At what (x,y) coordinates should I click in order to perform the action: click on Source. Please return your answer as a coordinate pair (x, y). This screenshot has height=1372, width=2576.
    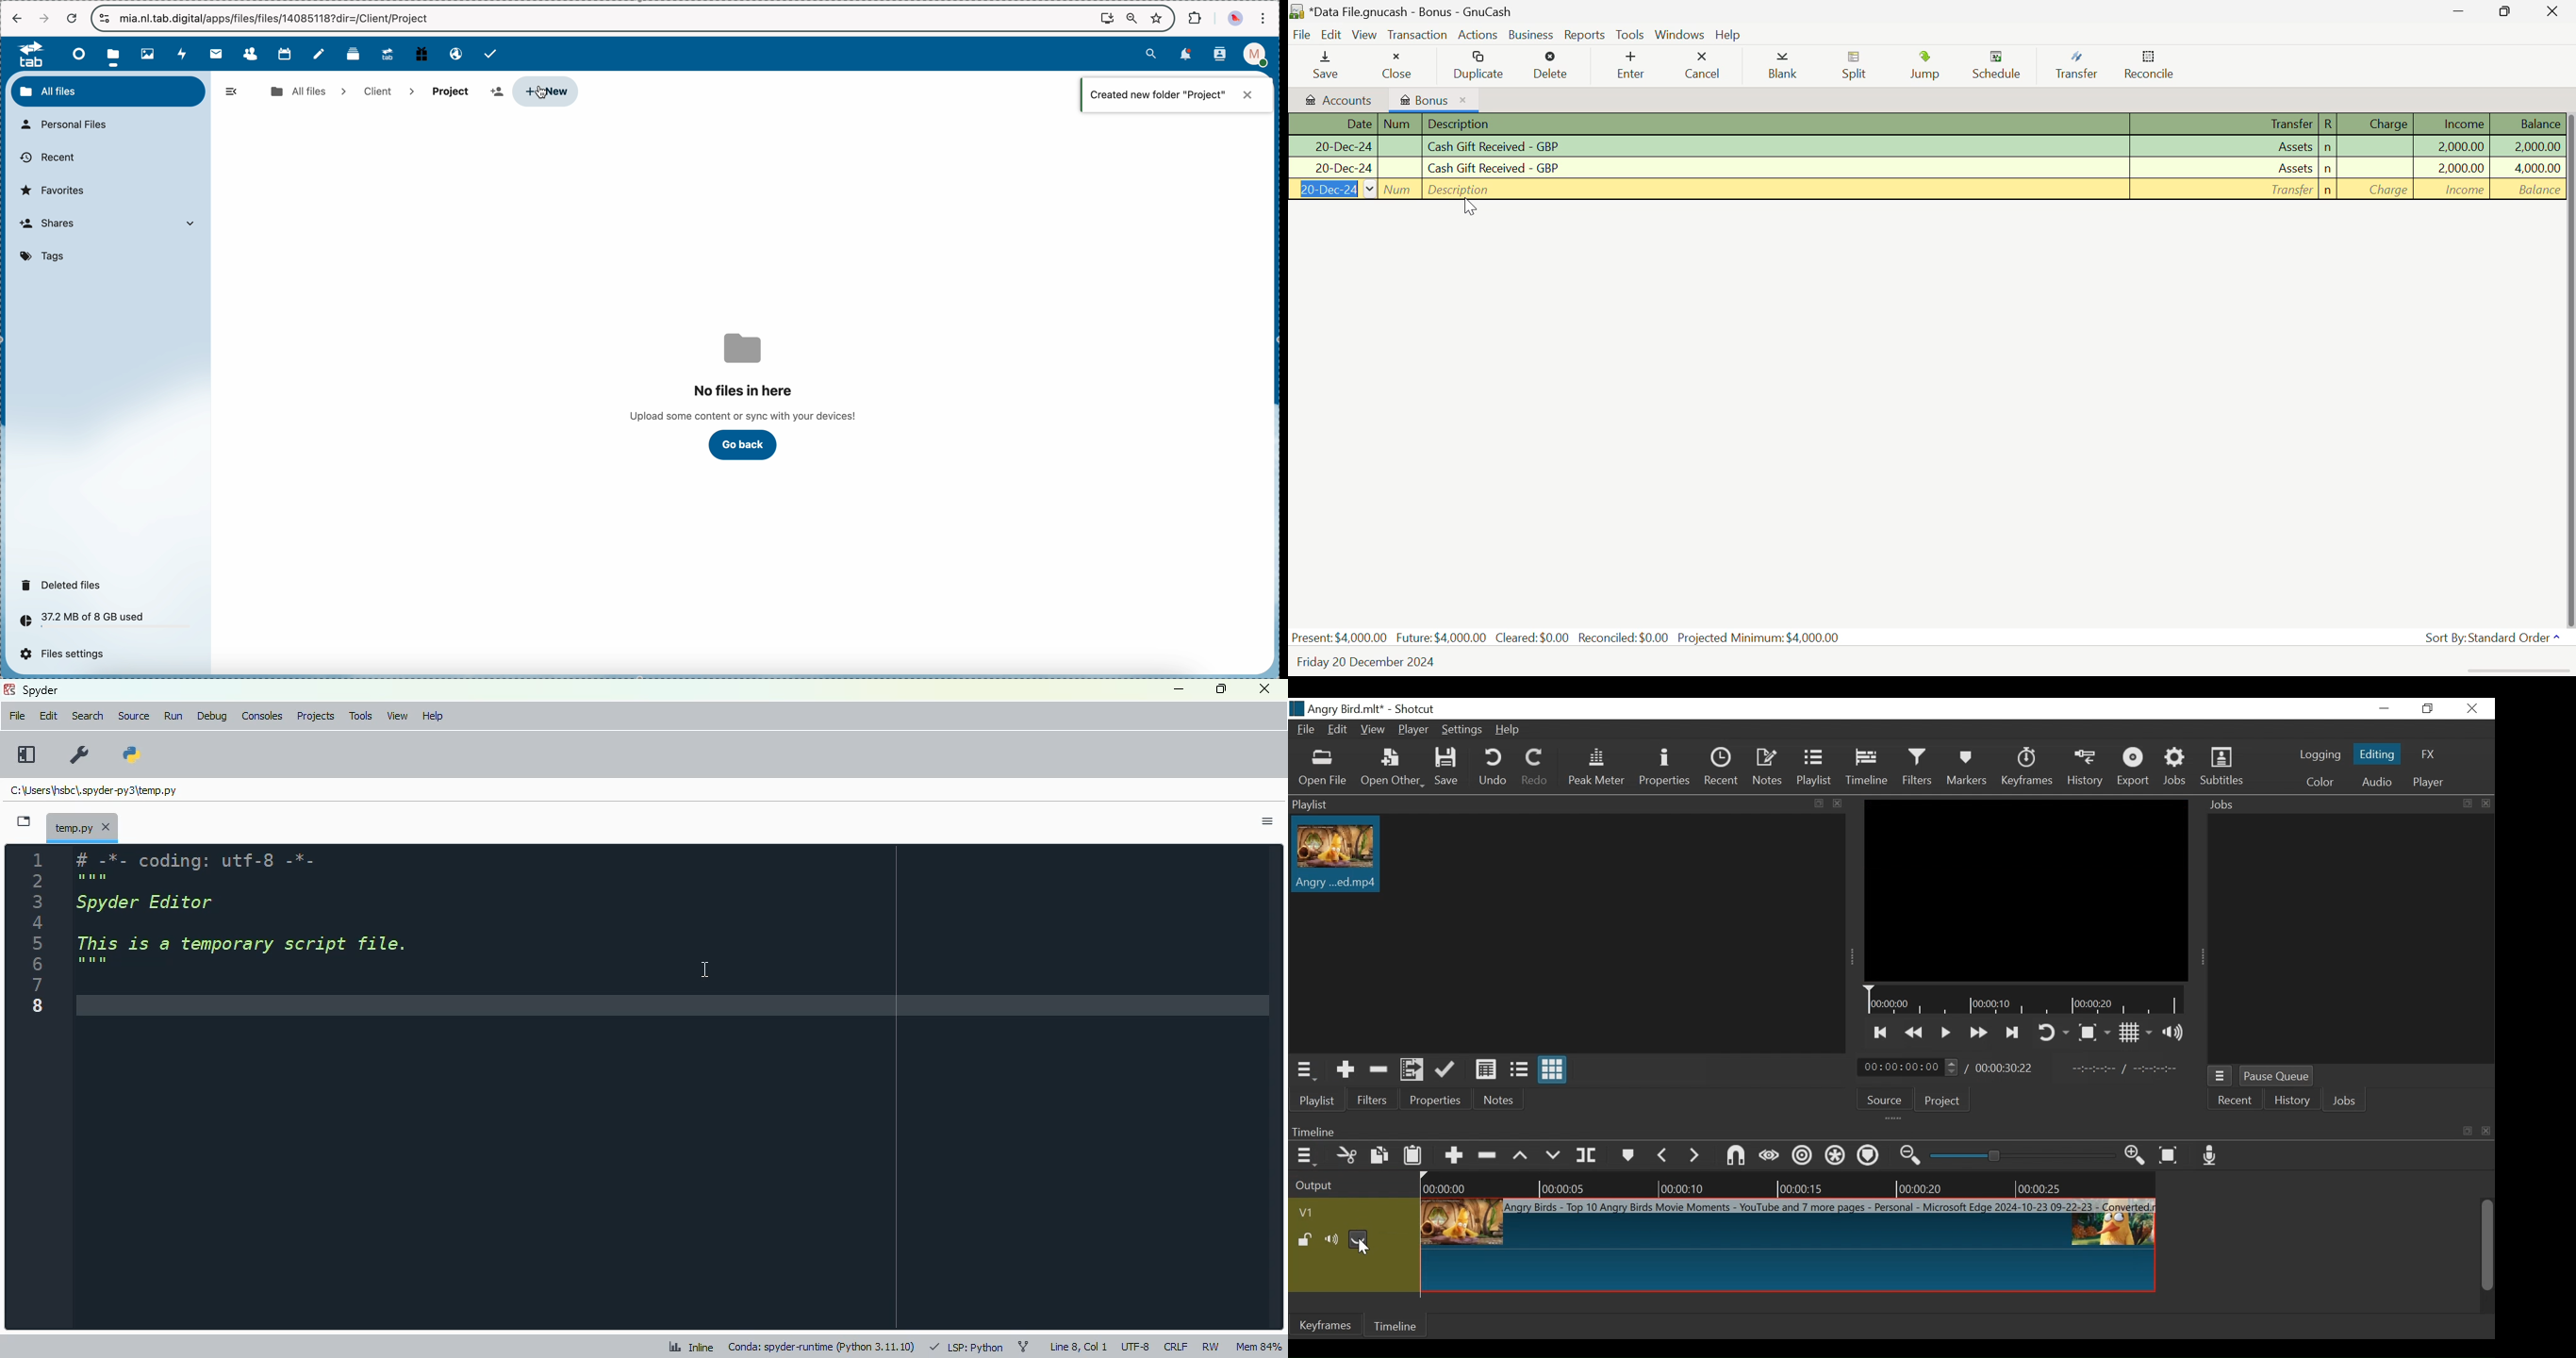
    Looking at the image, I should click on (1883, 1100).